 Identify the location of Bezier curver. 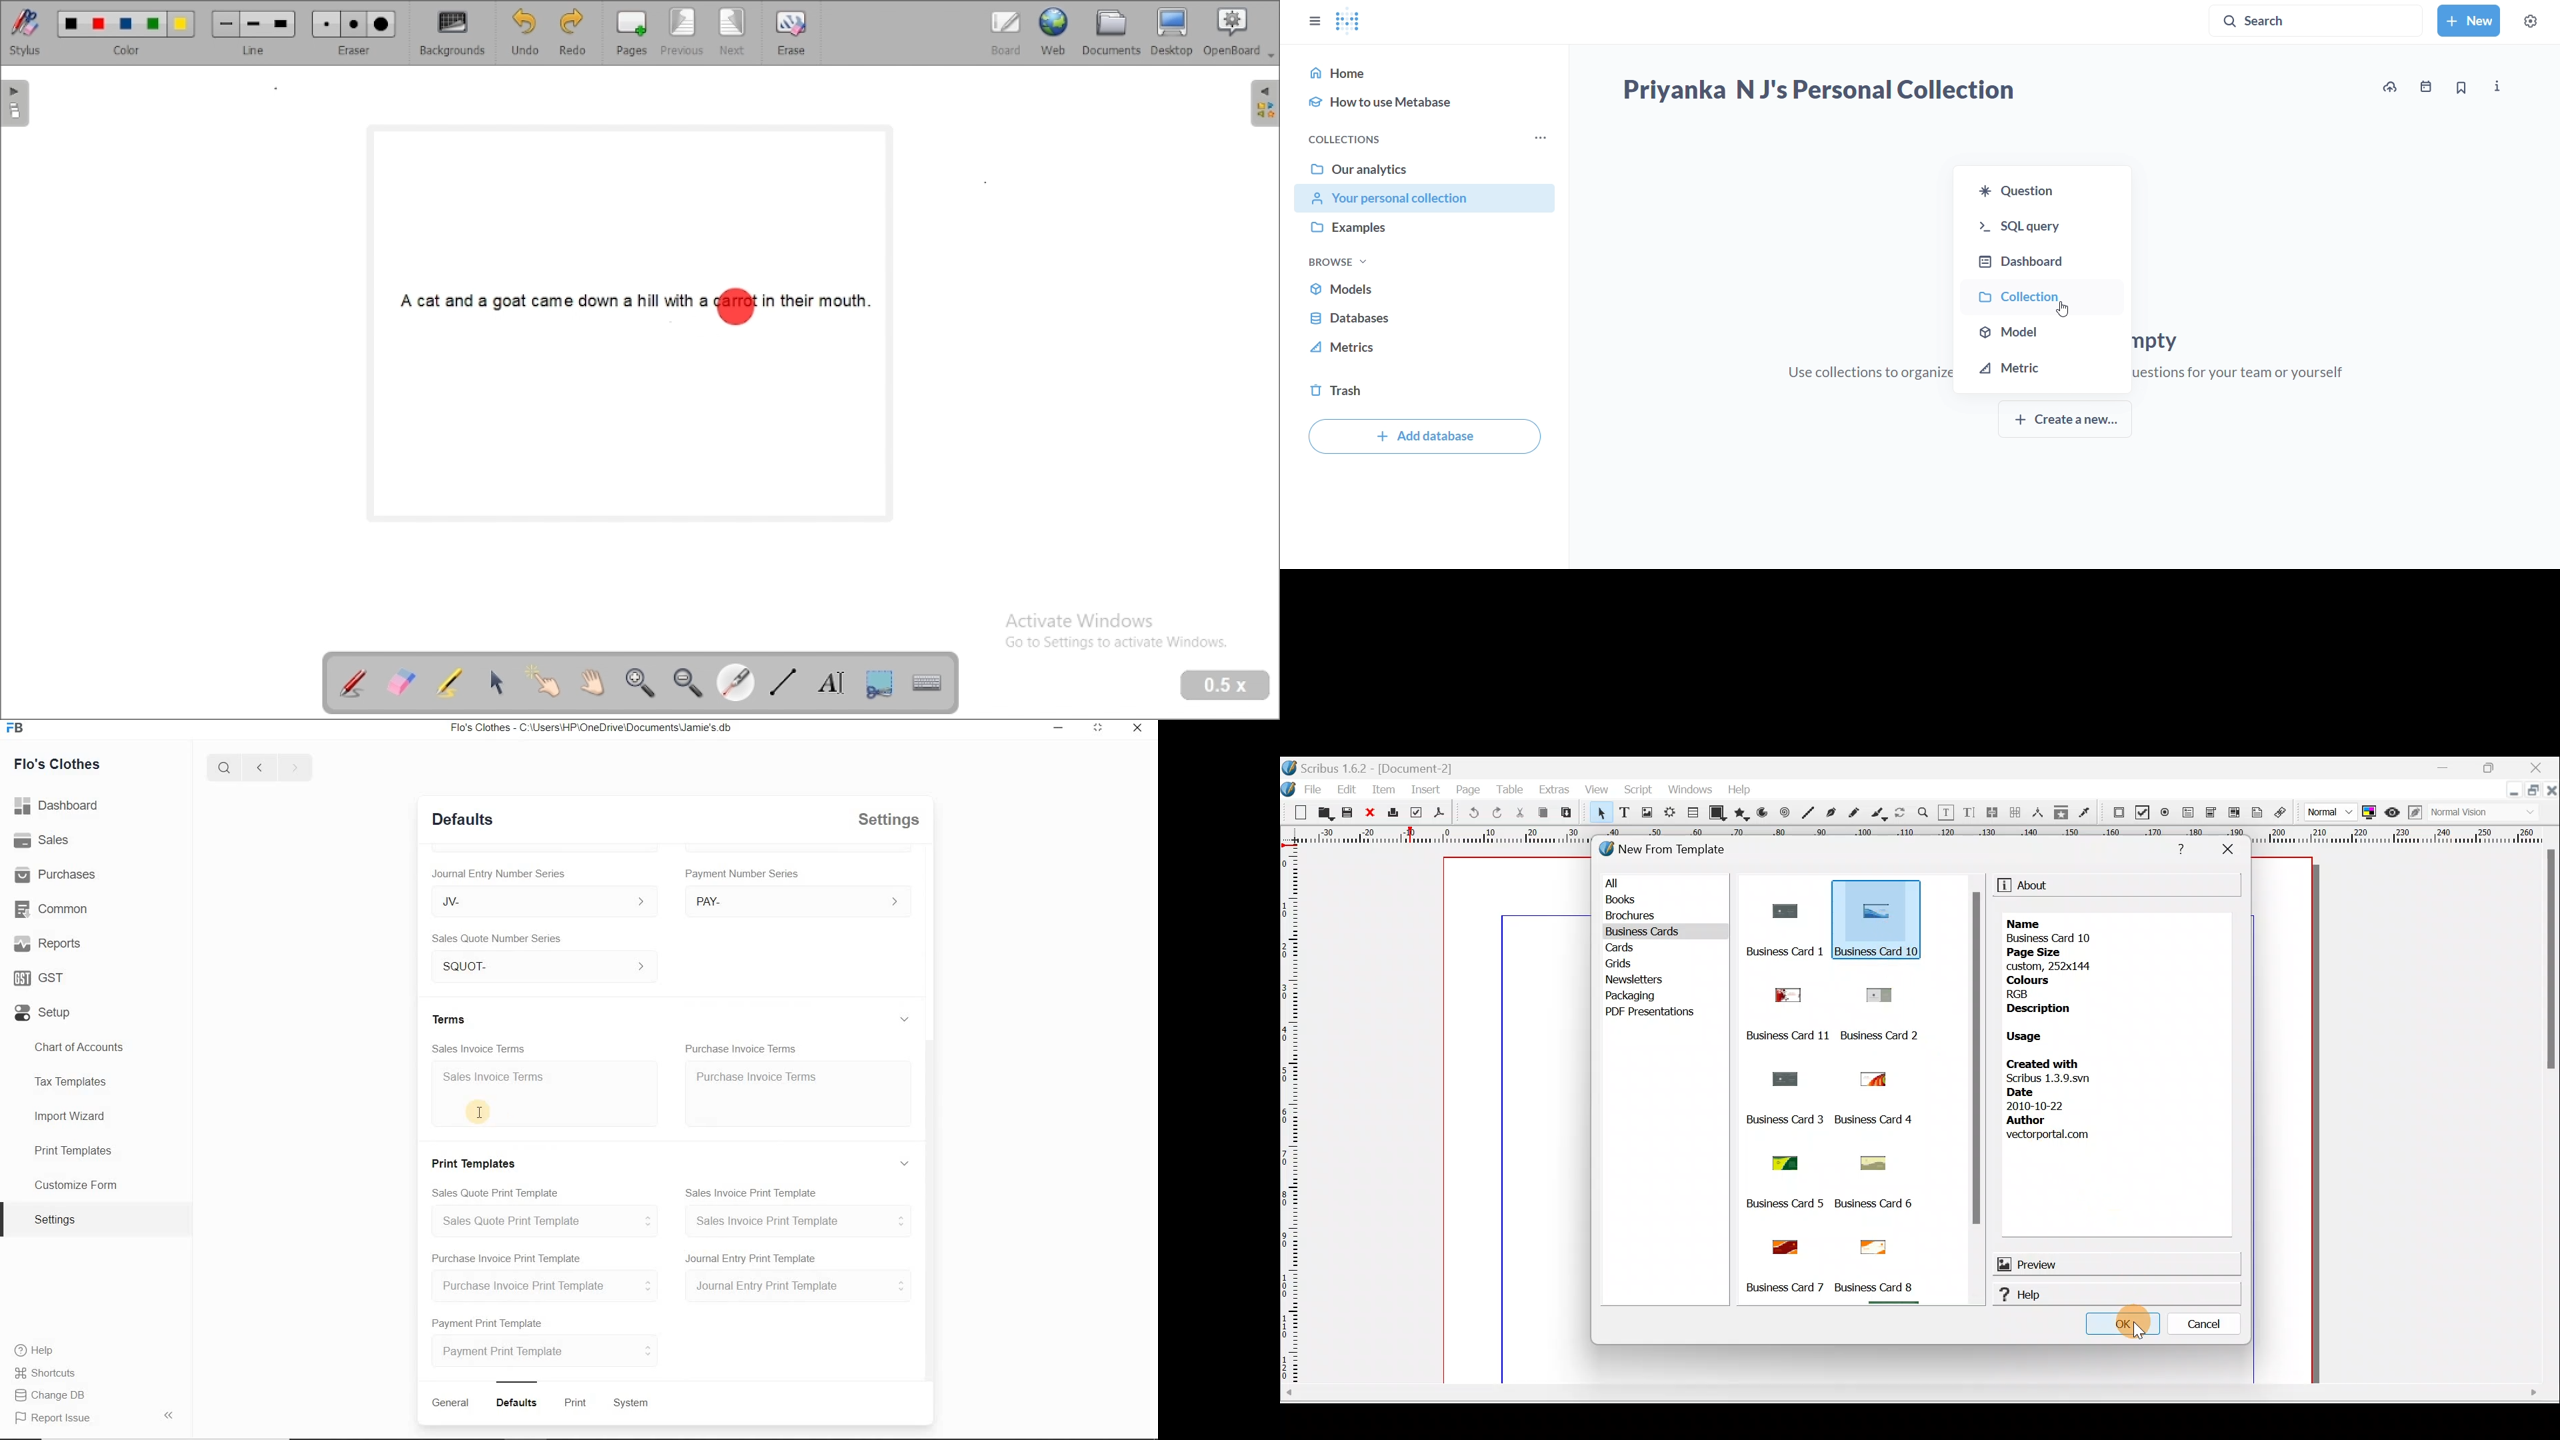
(1831, 813).